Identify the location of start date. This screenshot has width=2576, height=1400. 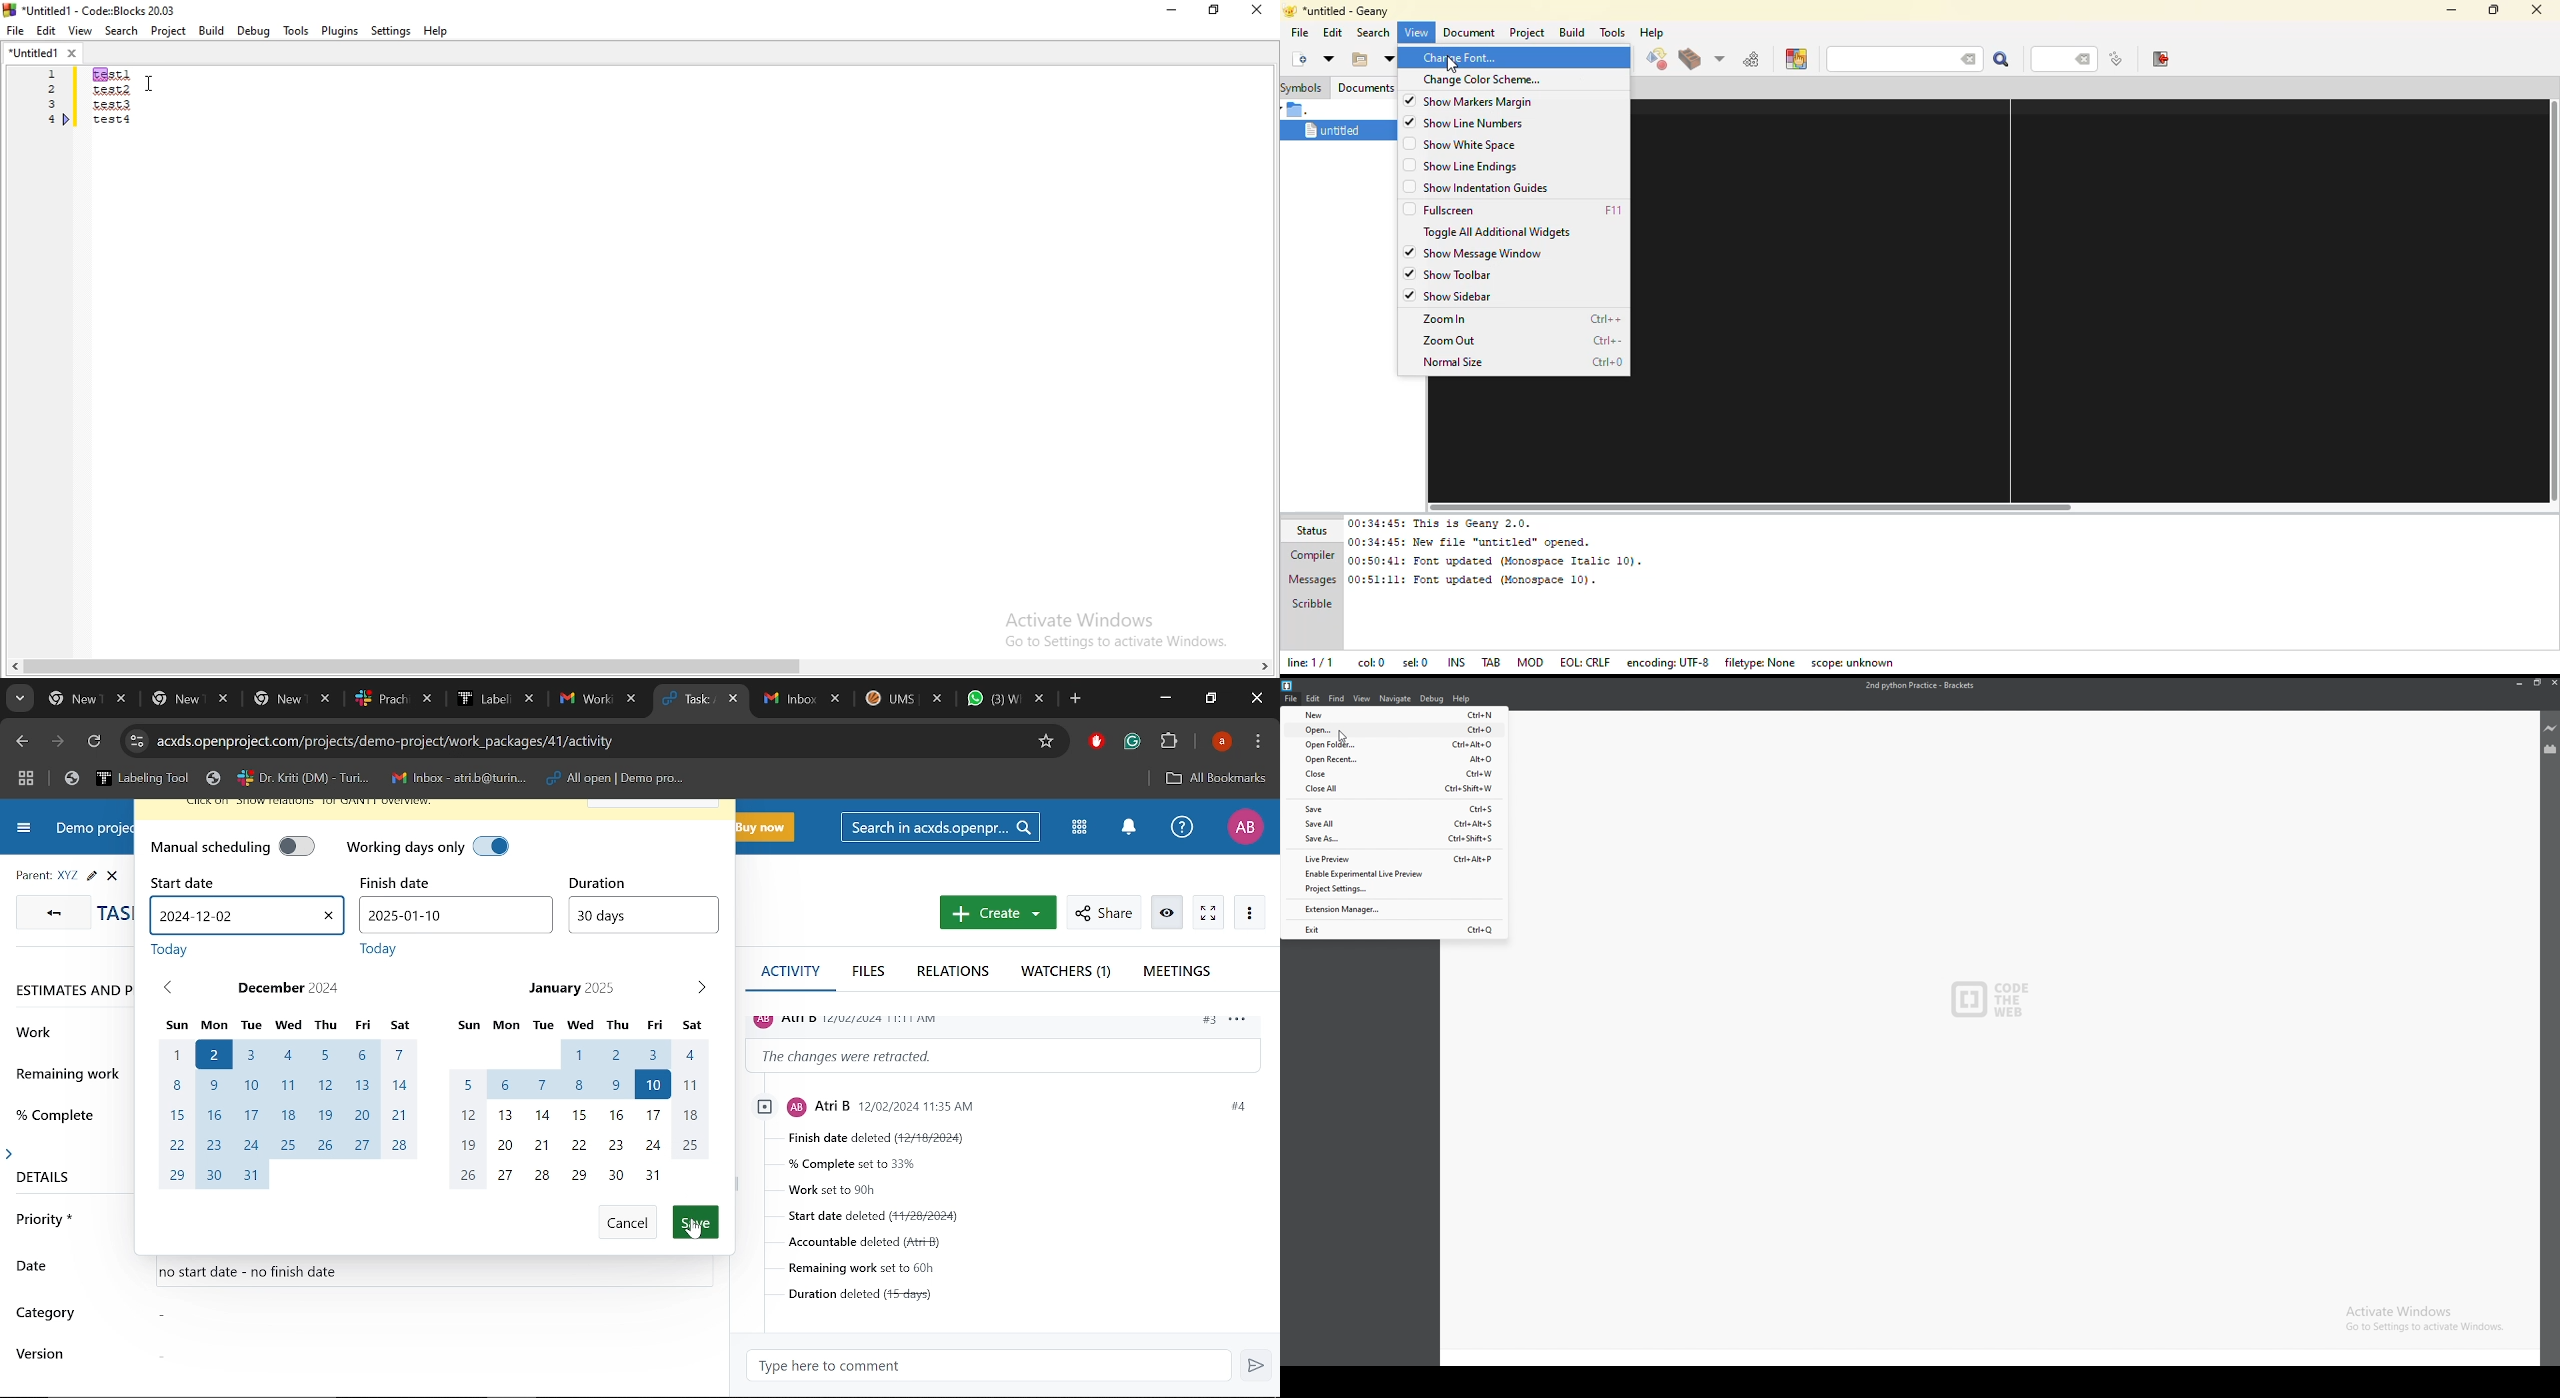
(182, 881).